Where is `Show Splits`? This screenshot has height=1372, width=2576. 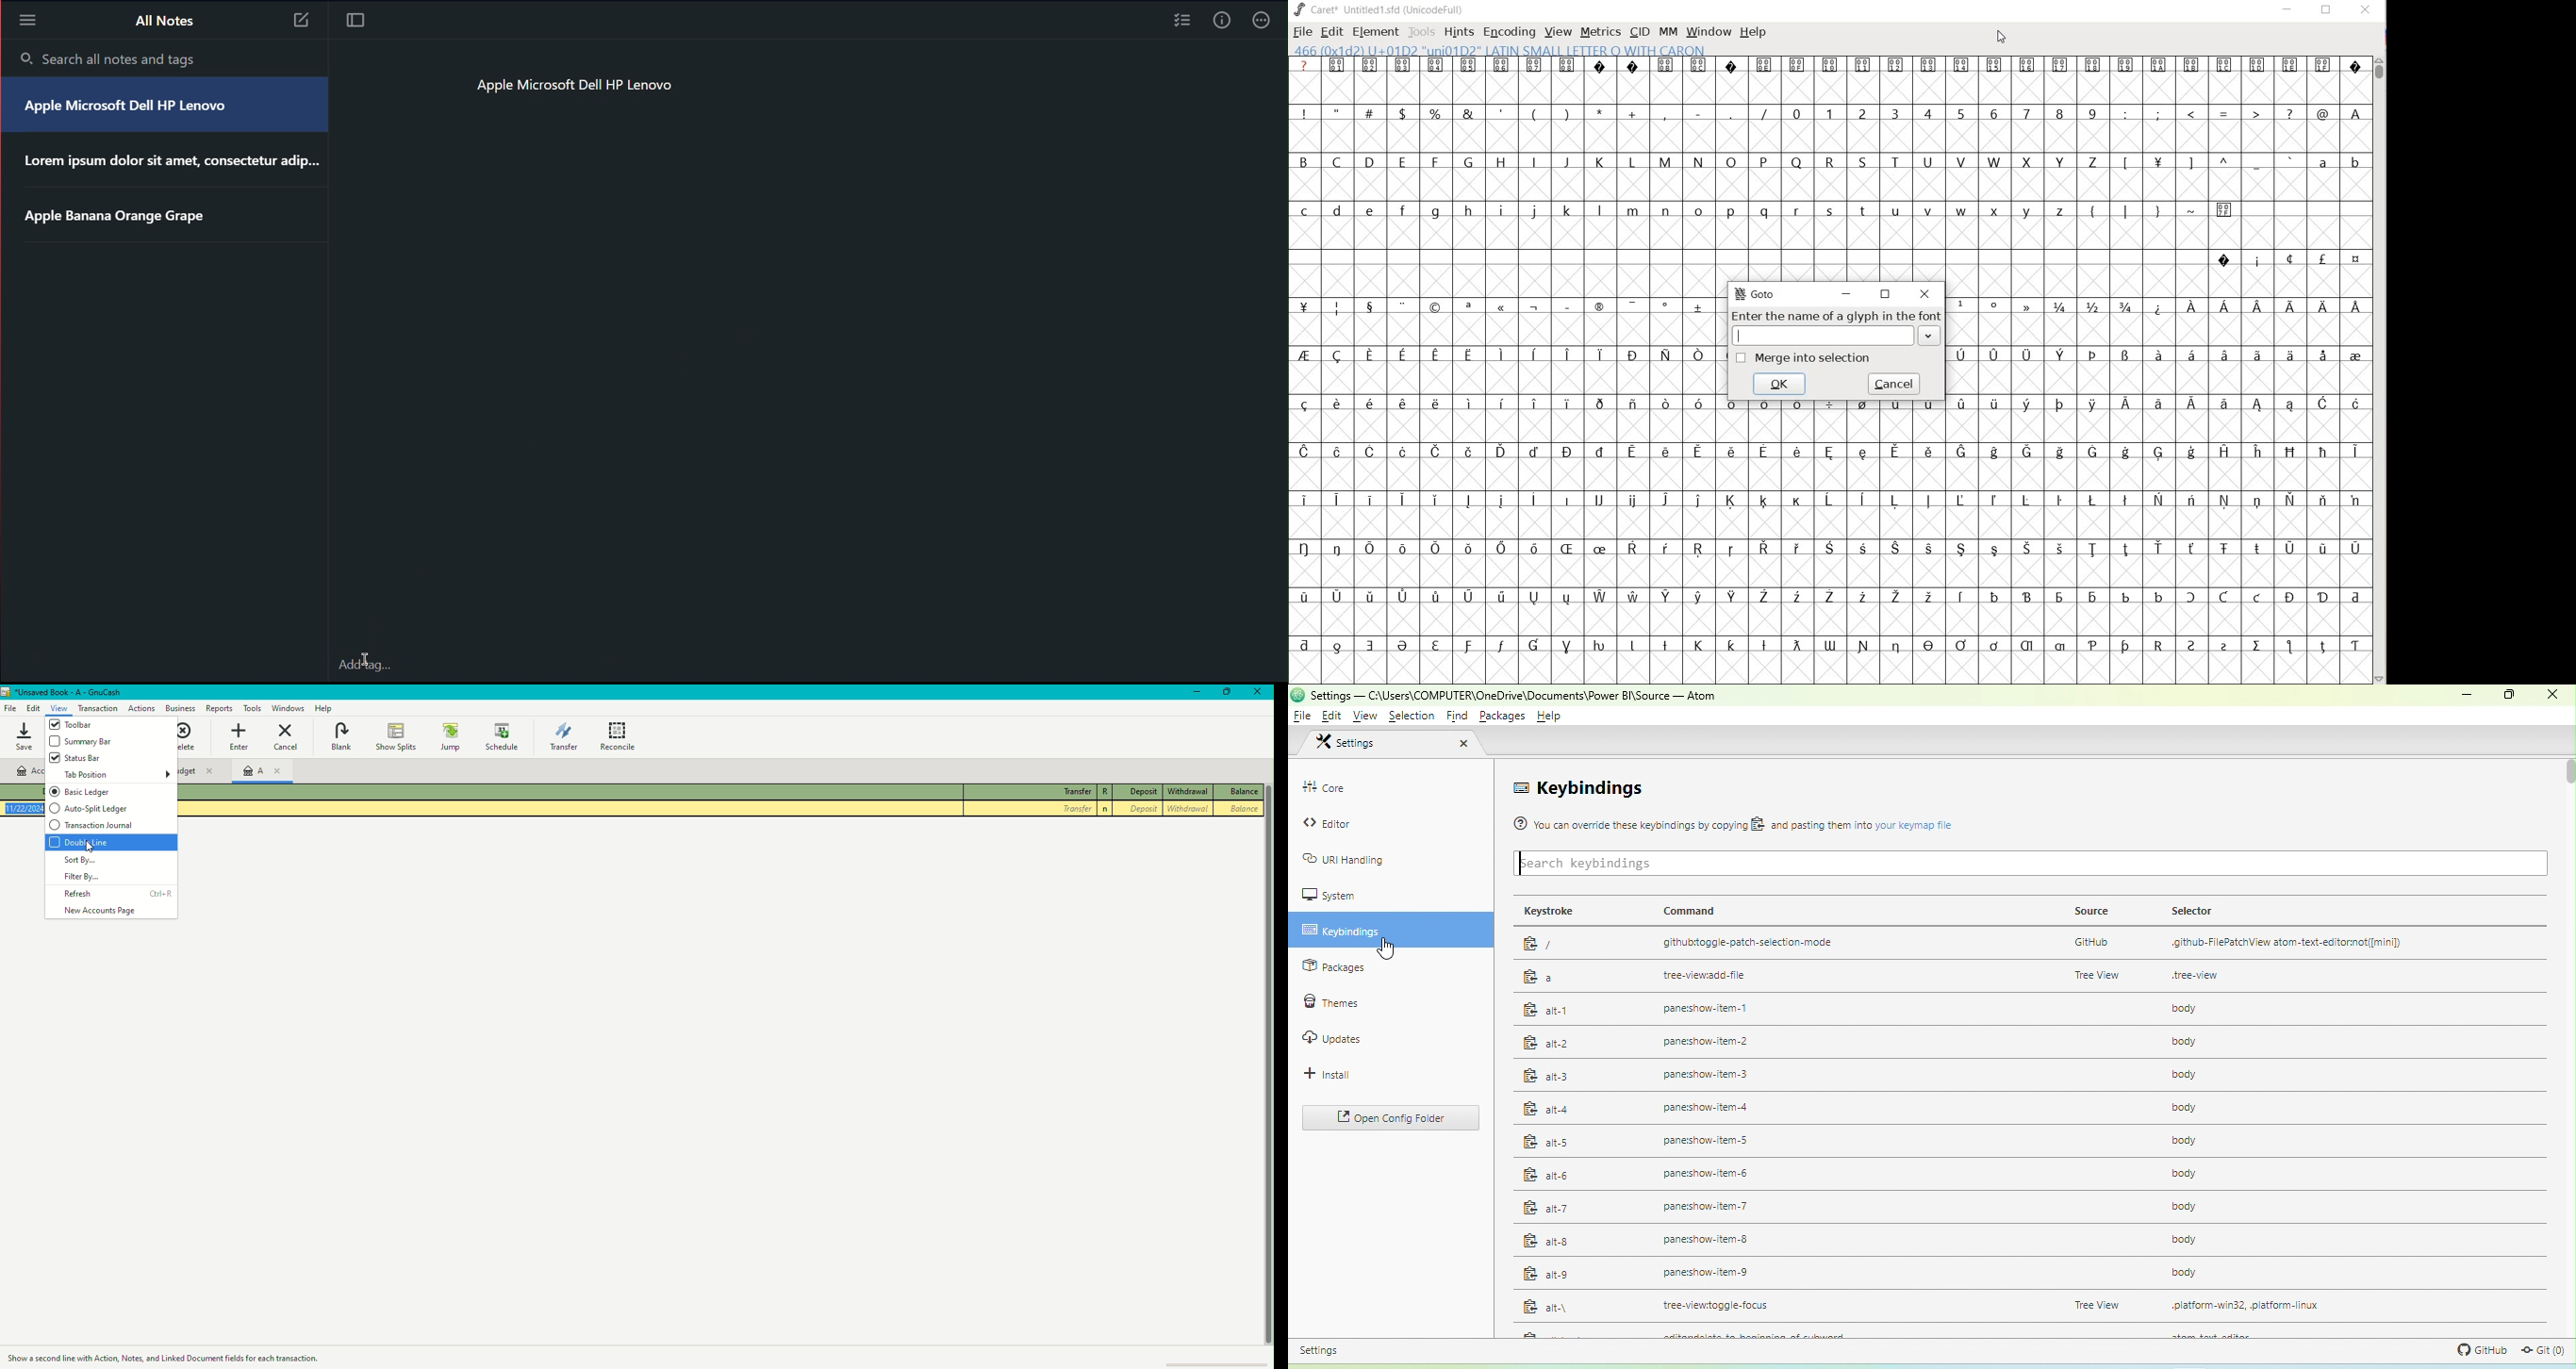
Show Splits is located at coordinates (395, 734).